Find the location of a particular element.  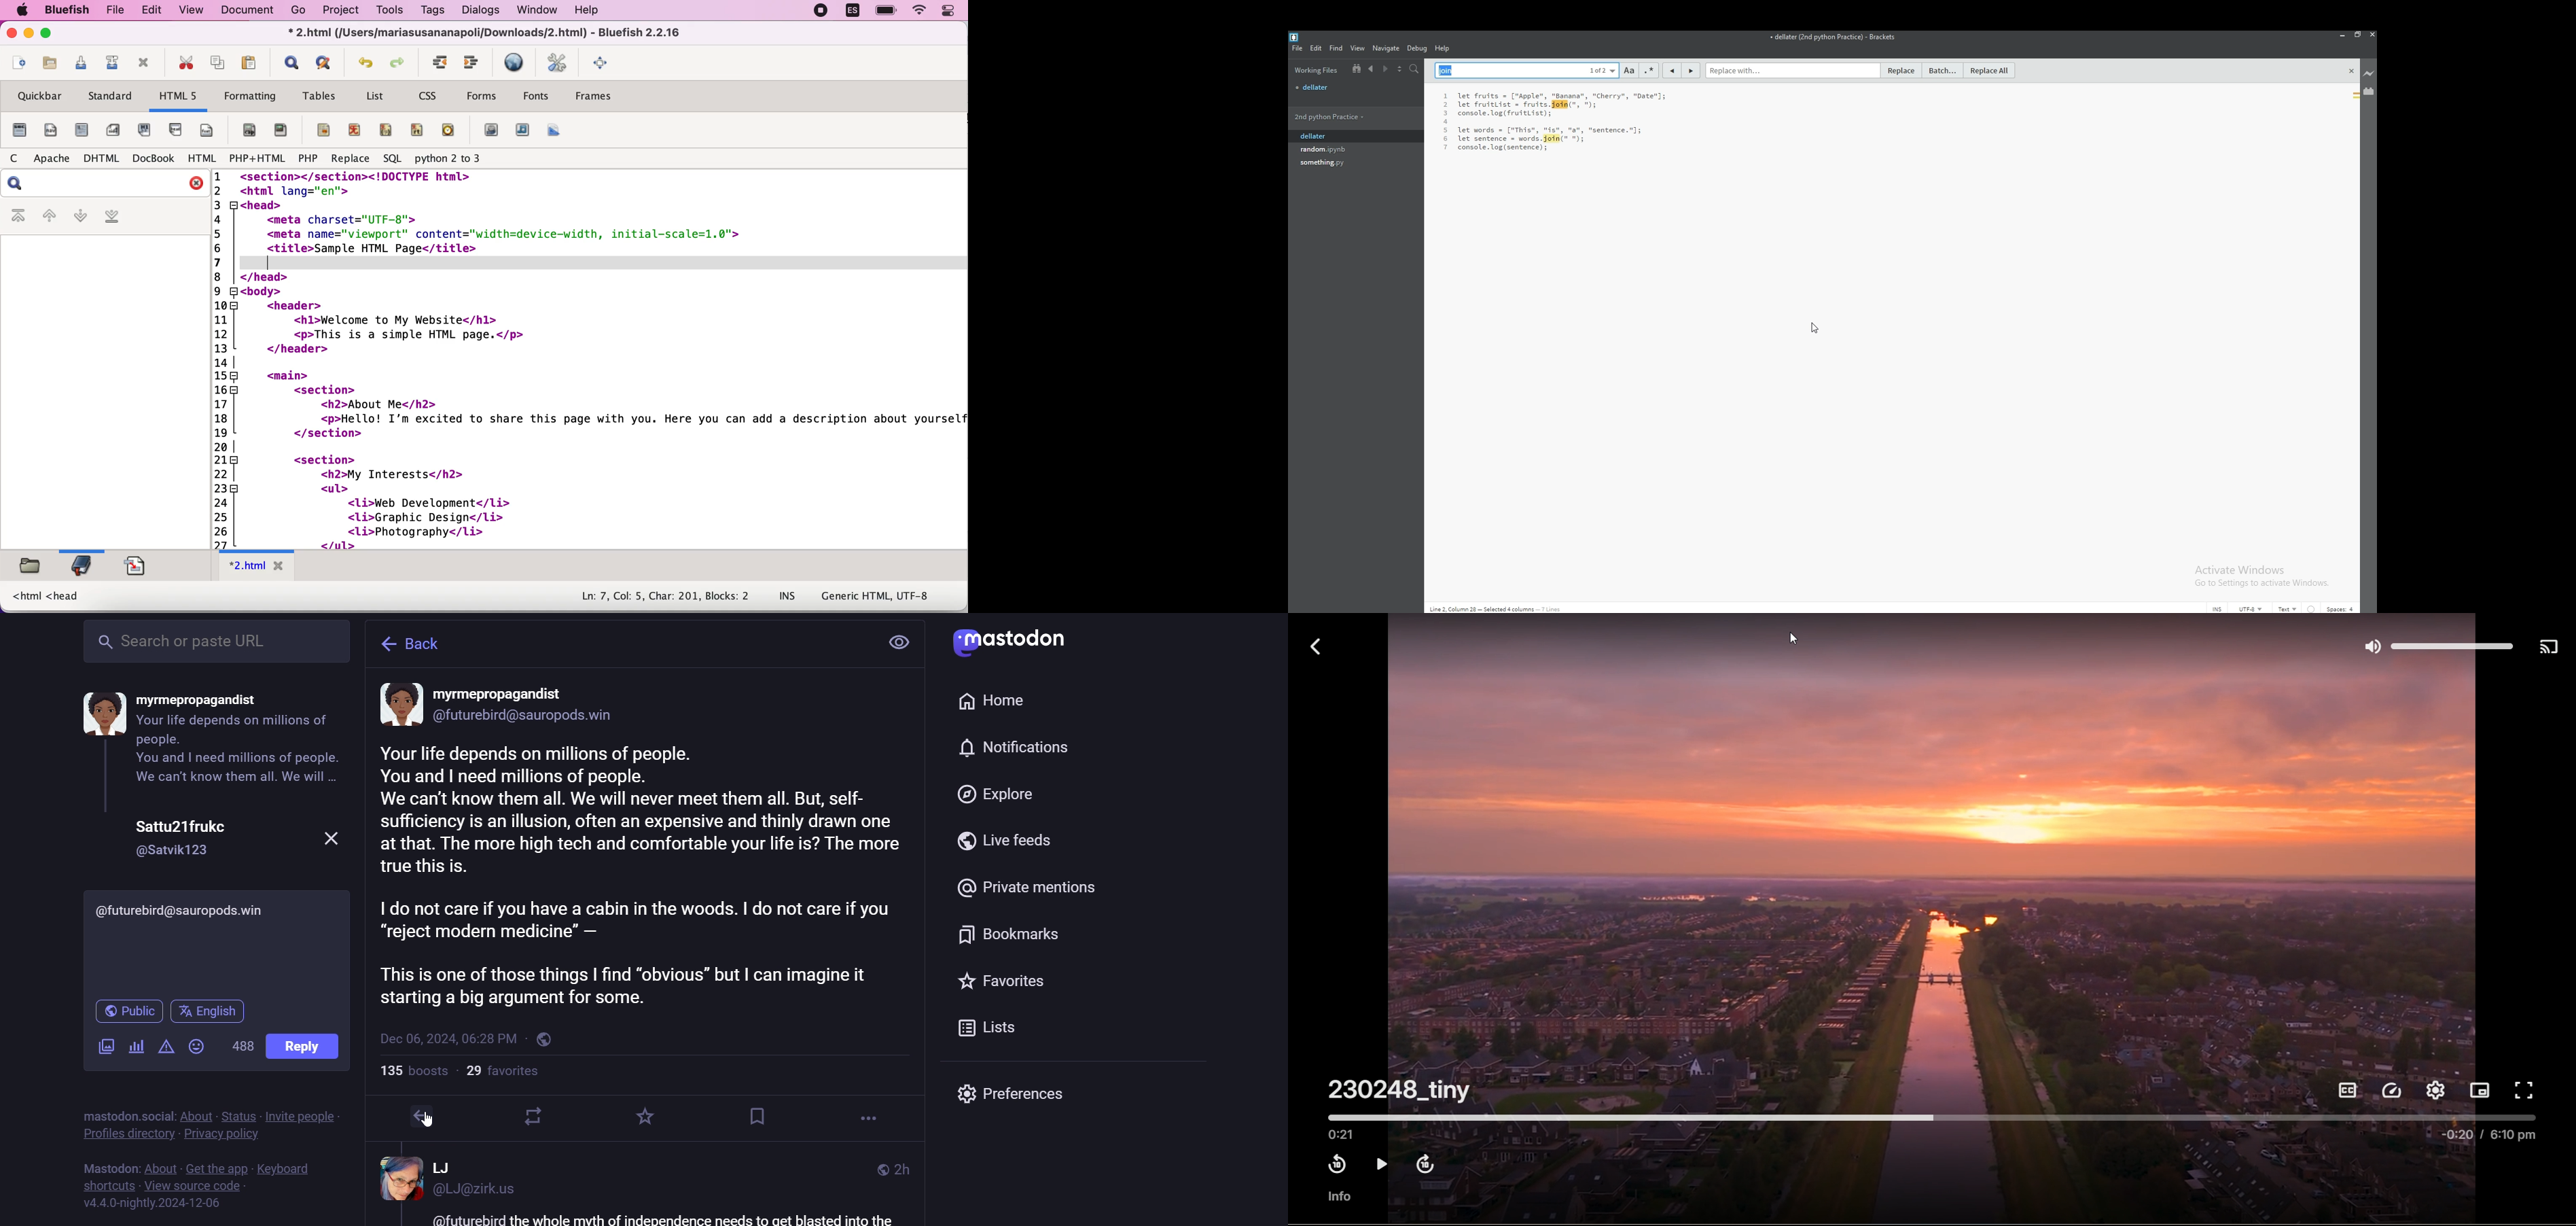

profiles is located at coordinates (127, 1135).